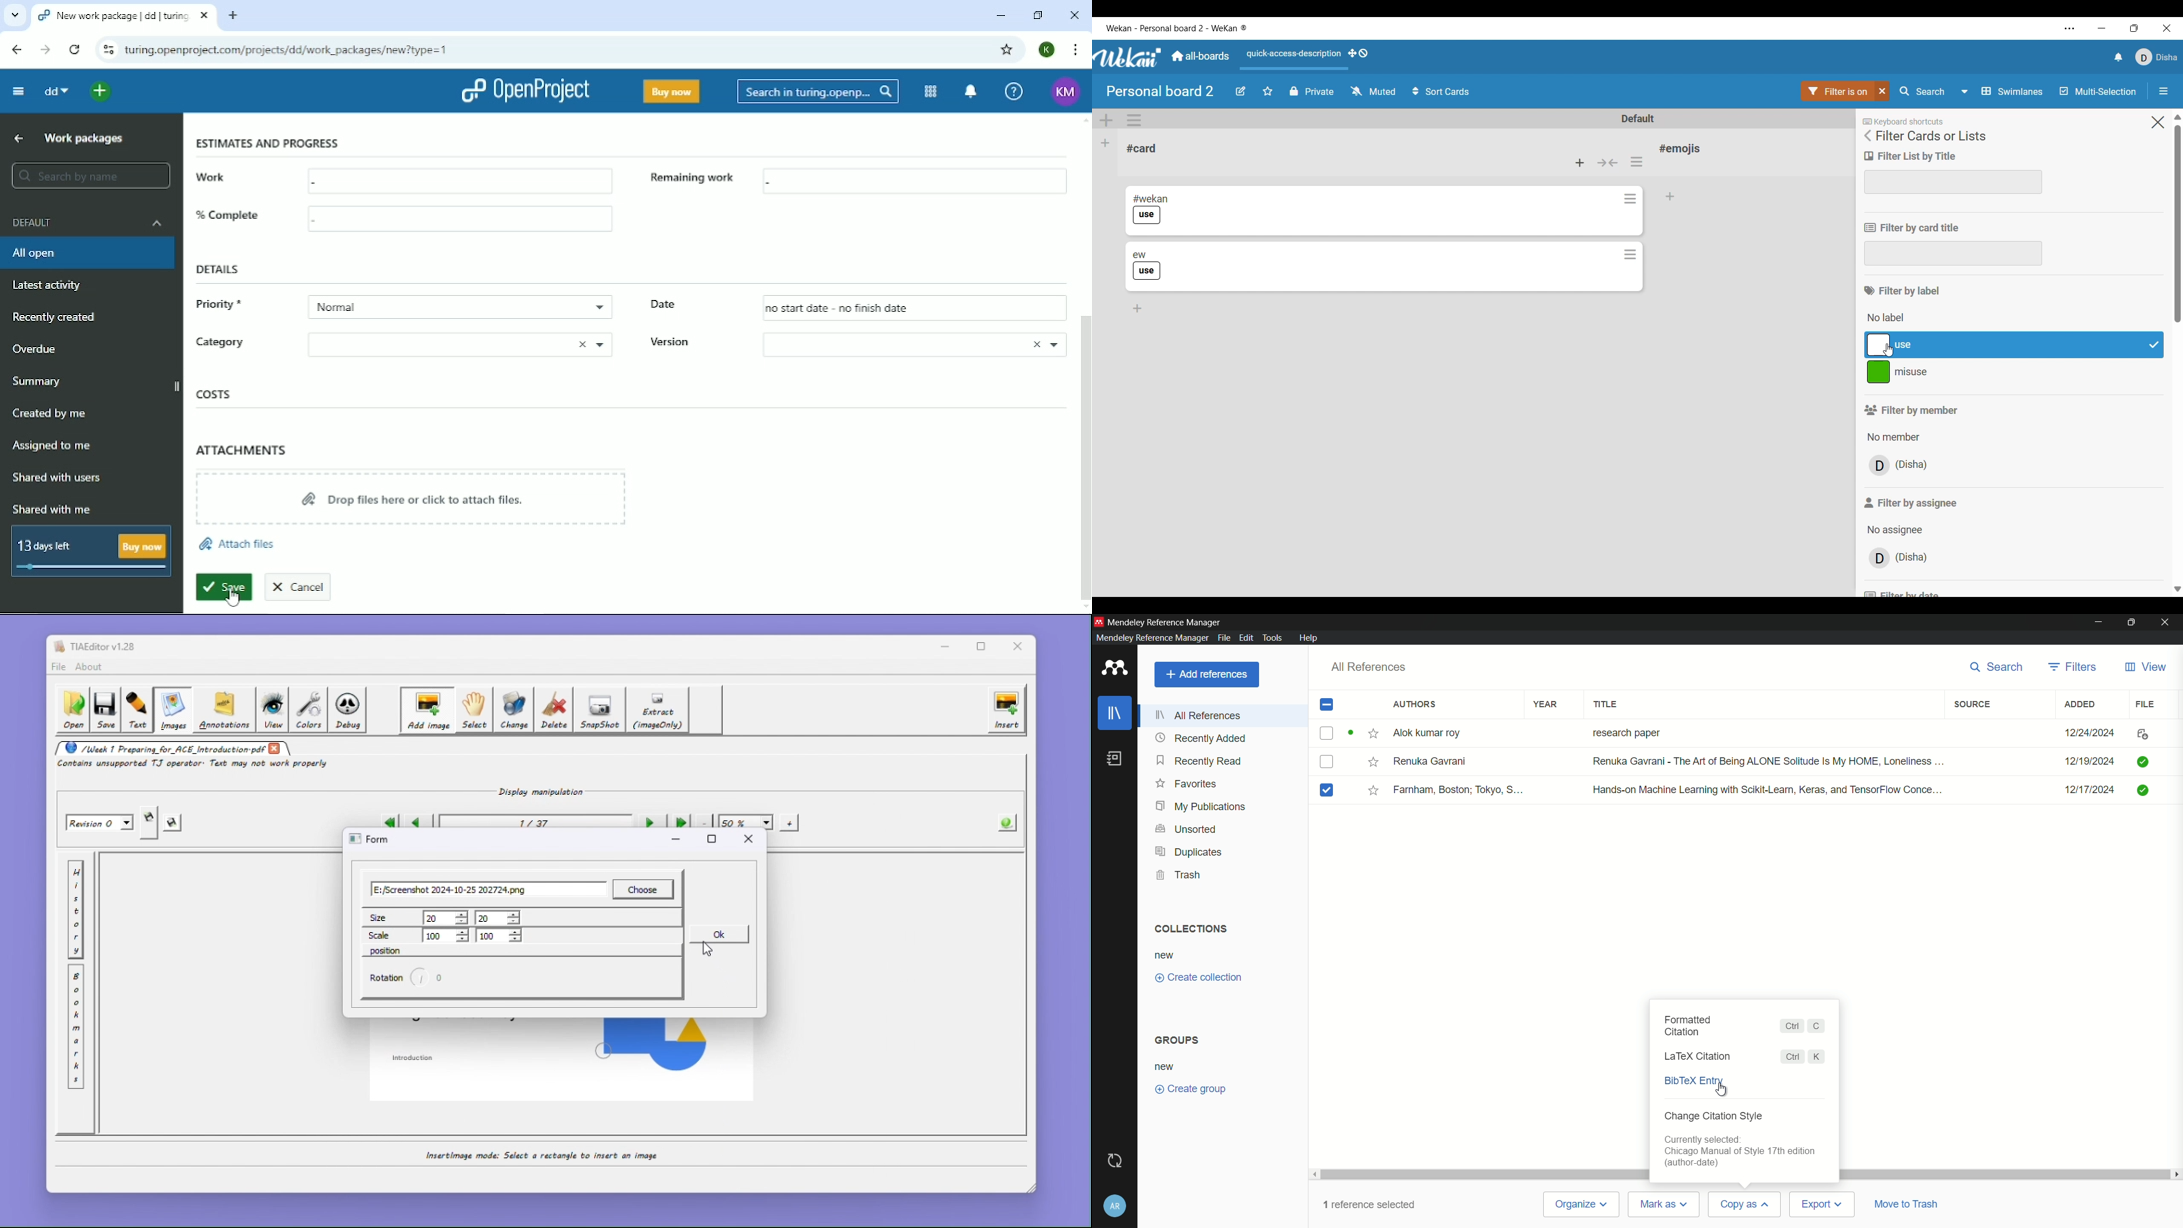 This screenshot has width=2184, height=1232. What do you see at coordinates (1882, 91) in the screenshot?
I see `Close filter` at bounding box center [1882, 91].